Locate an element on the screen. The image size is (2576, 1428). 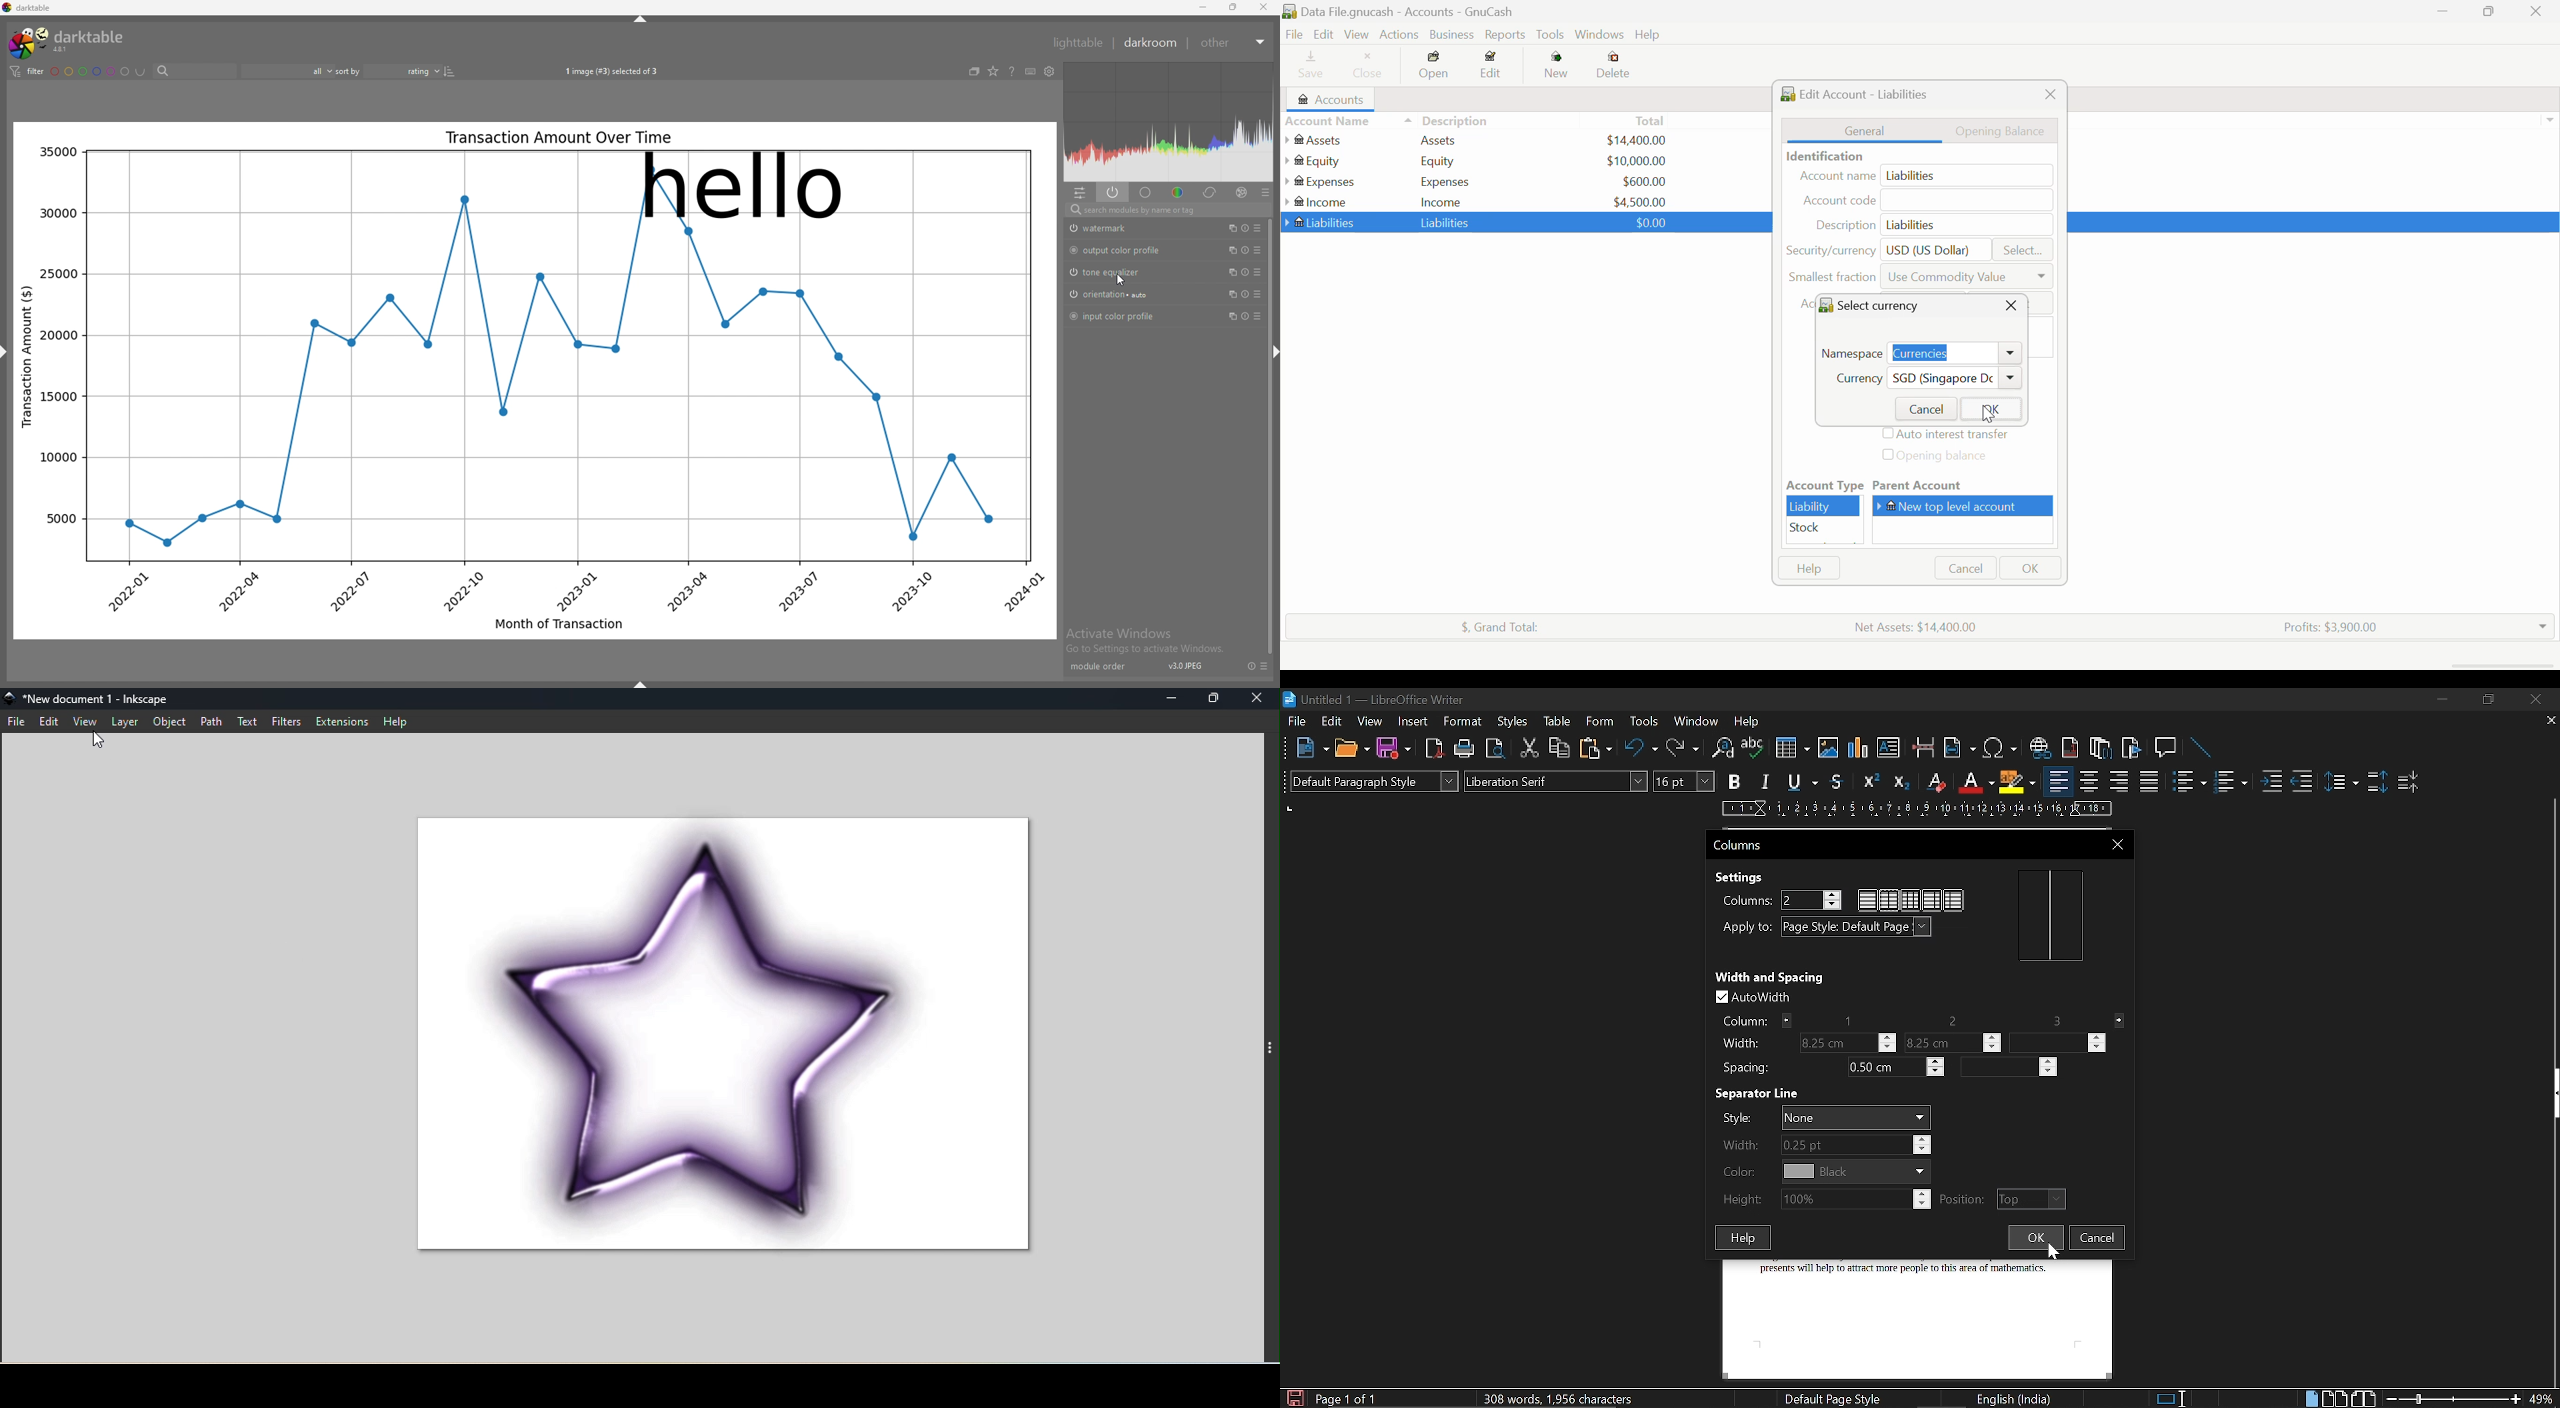
presents will help to attract more people to this area of mathematics. is located at coordinates (1920, 1308).